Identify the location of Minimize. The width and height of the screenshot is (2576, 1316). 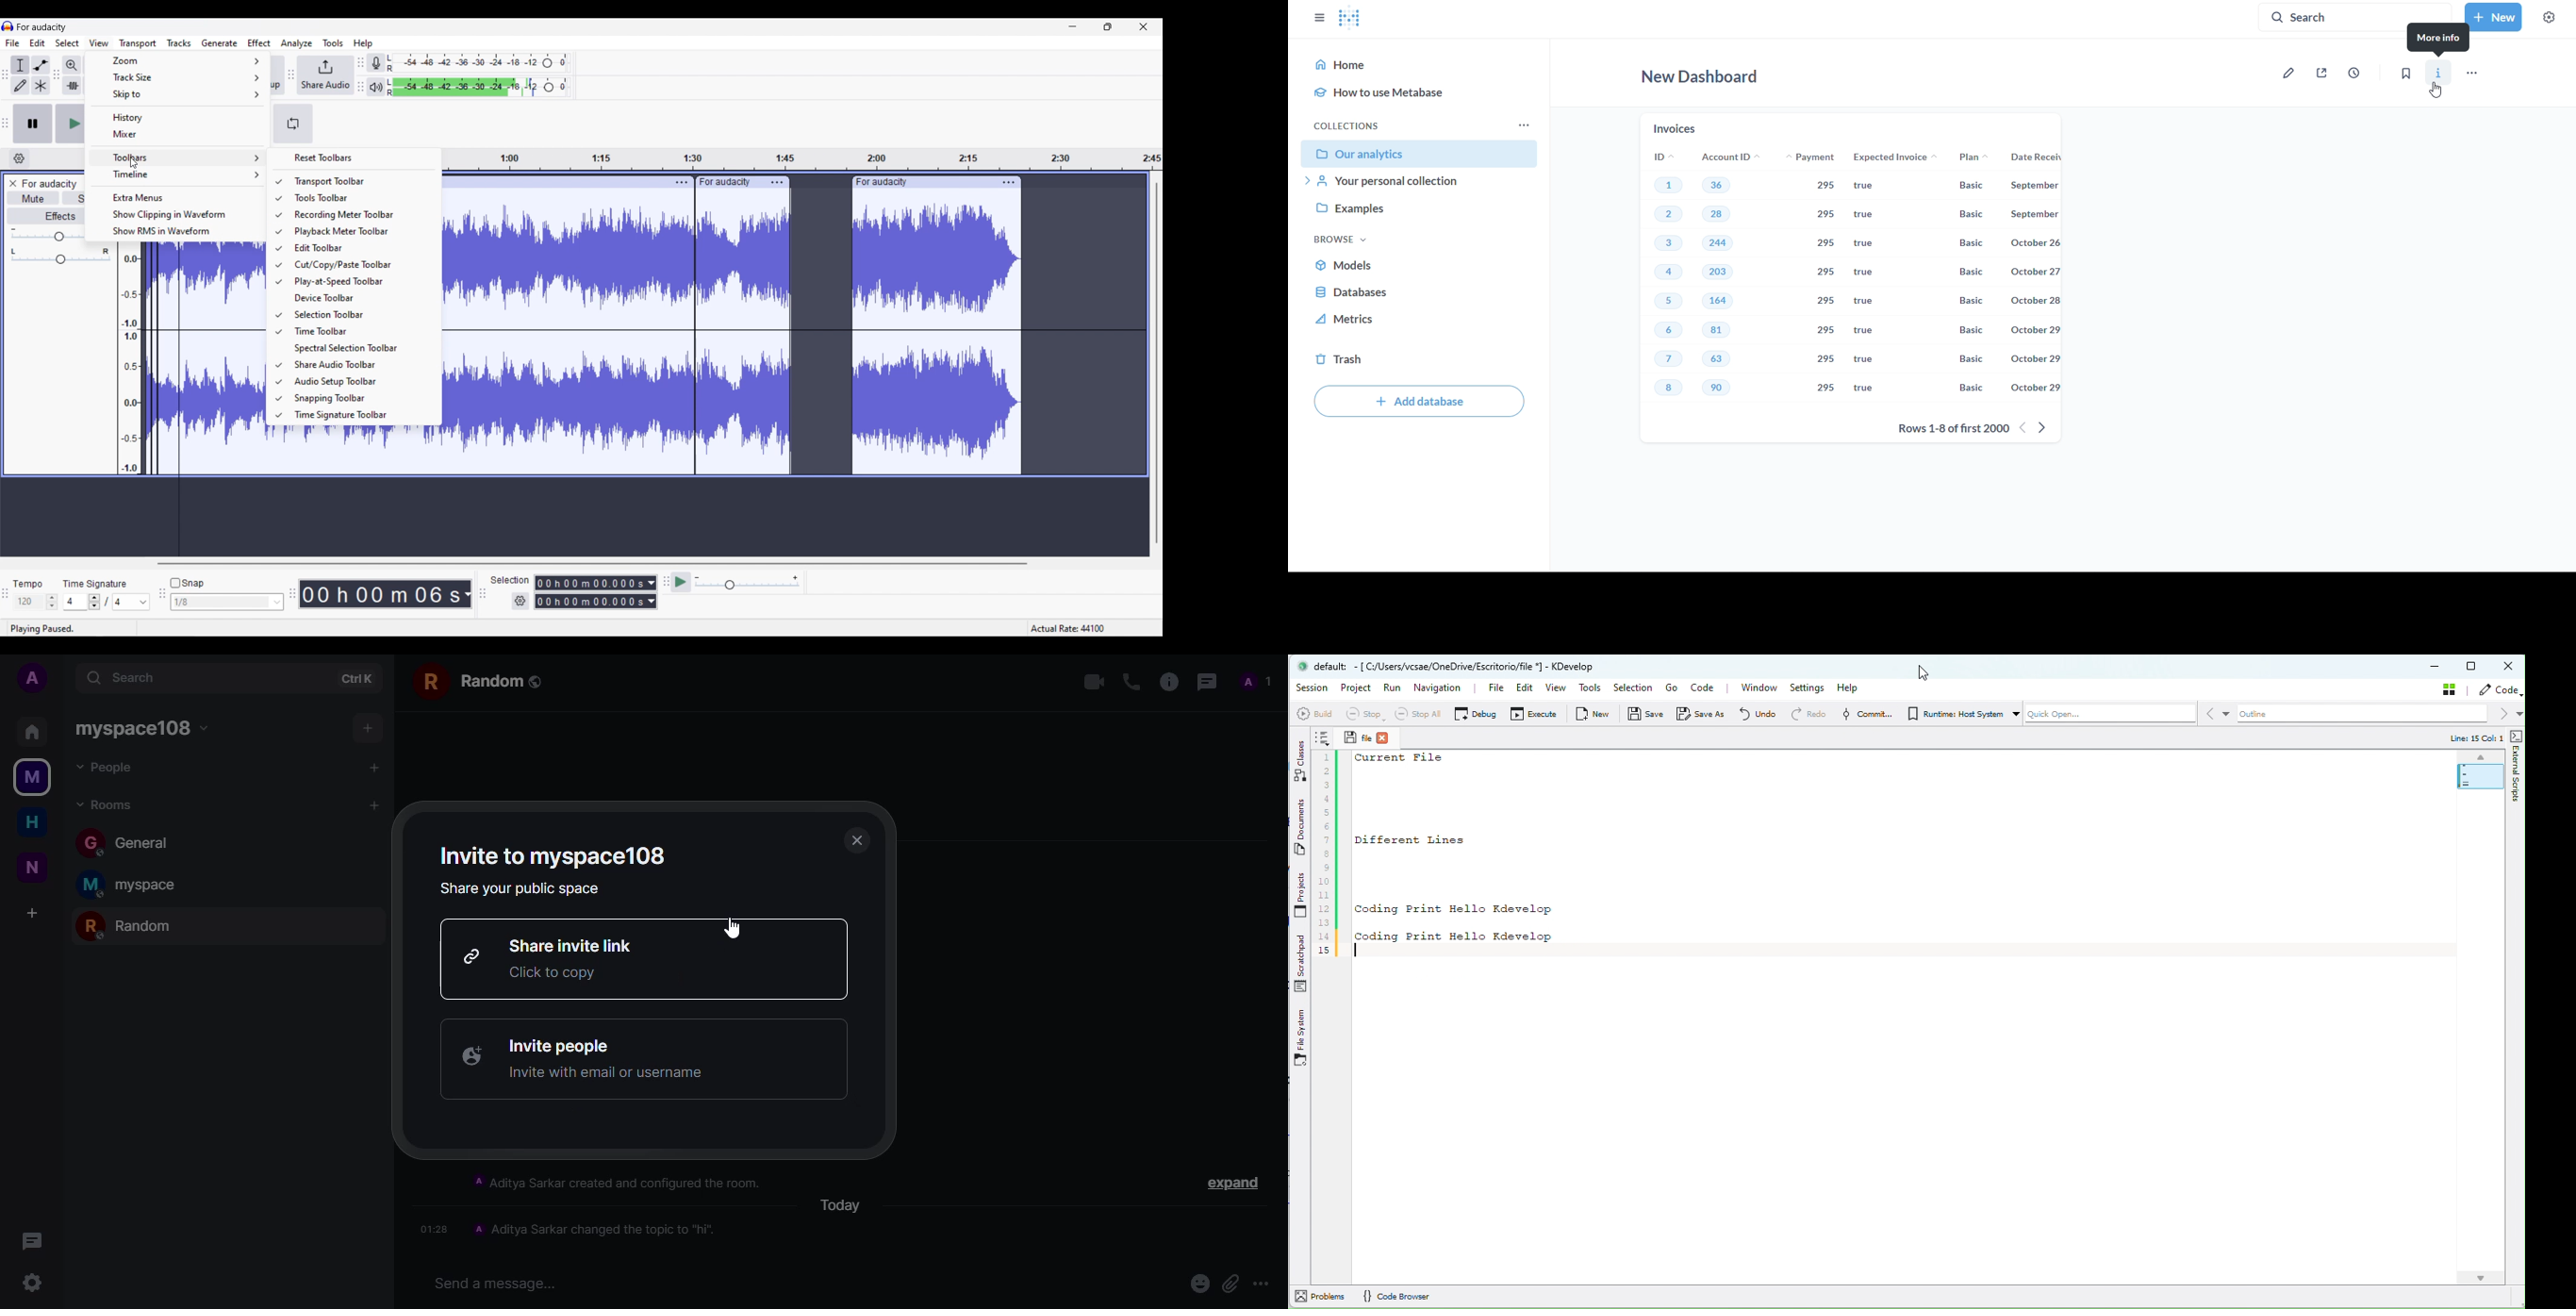
(1073, 27).